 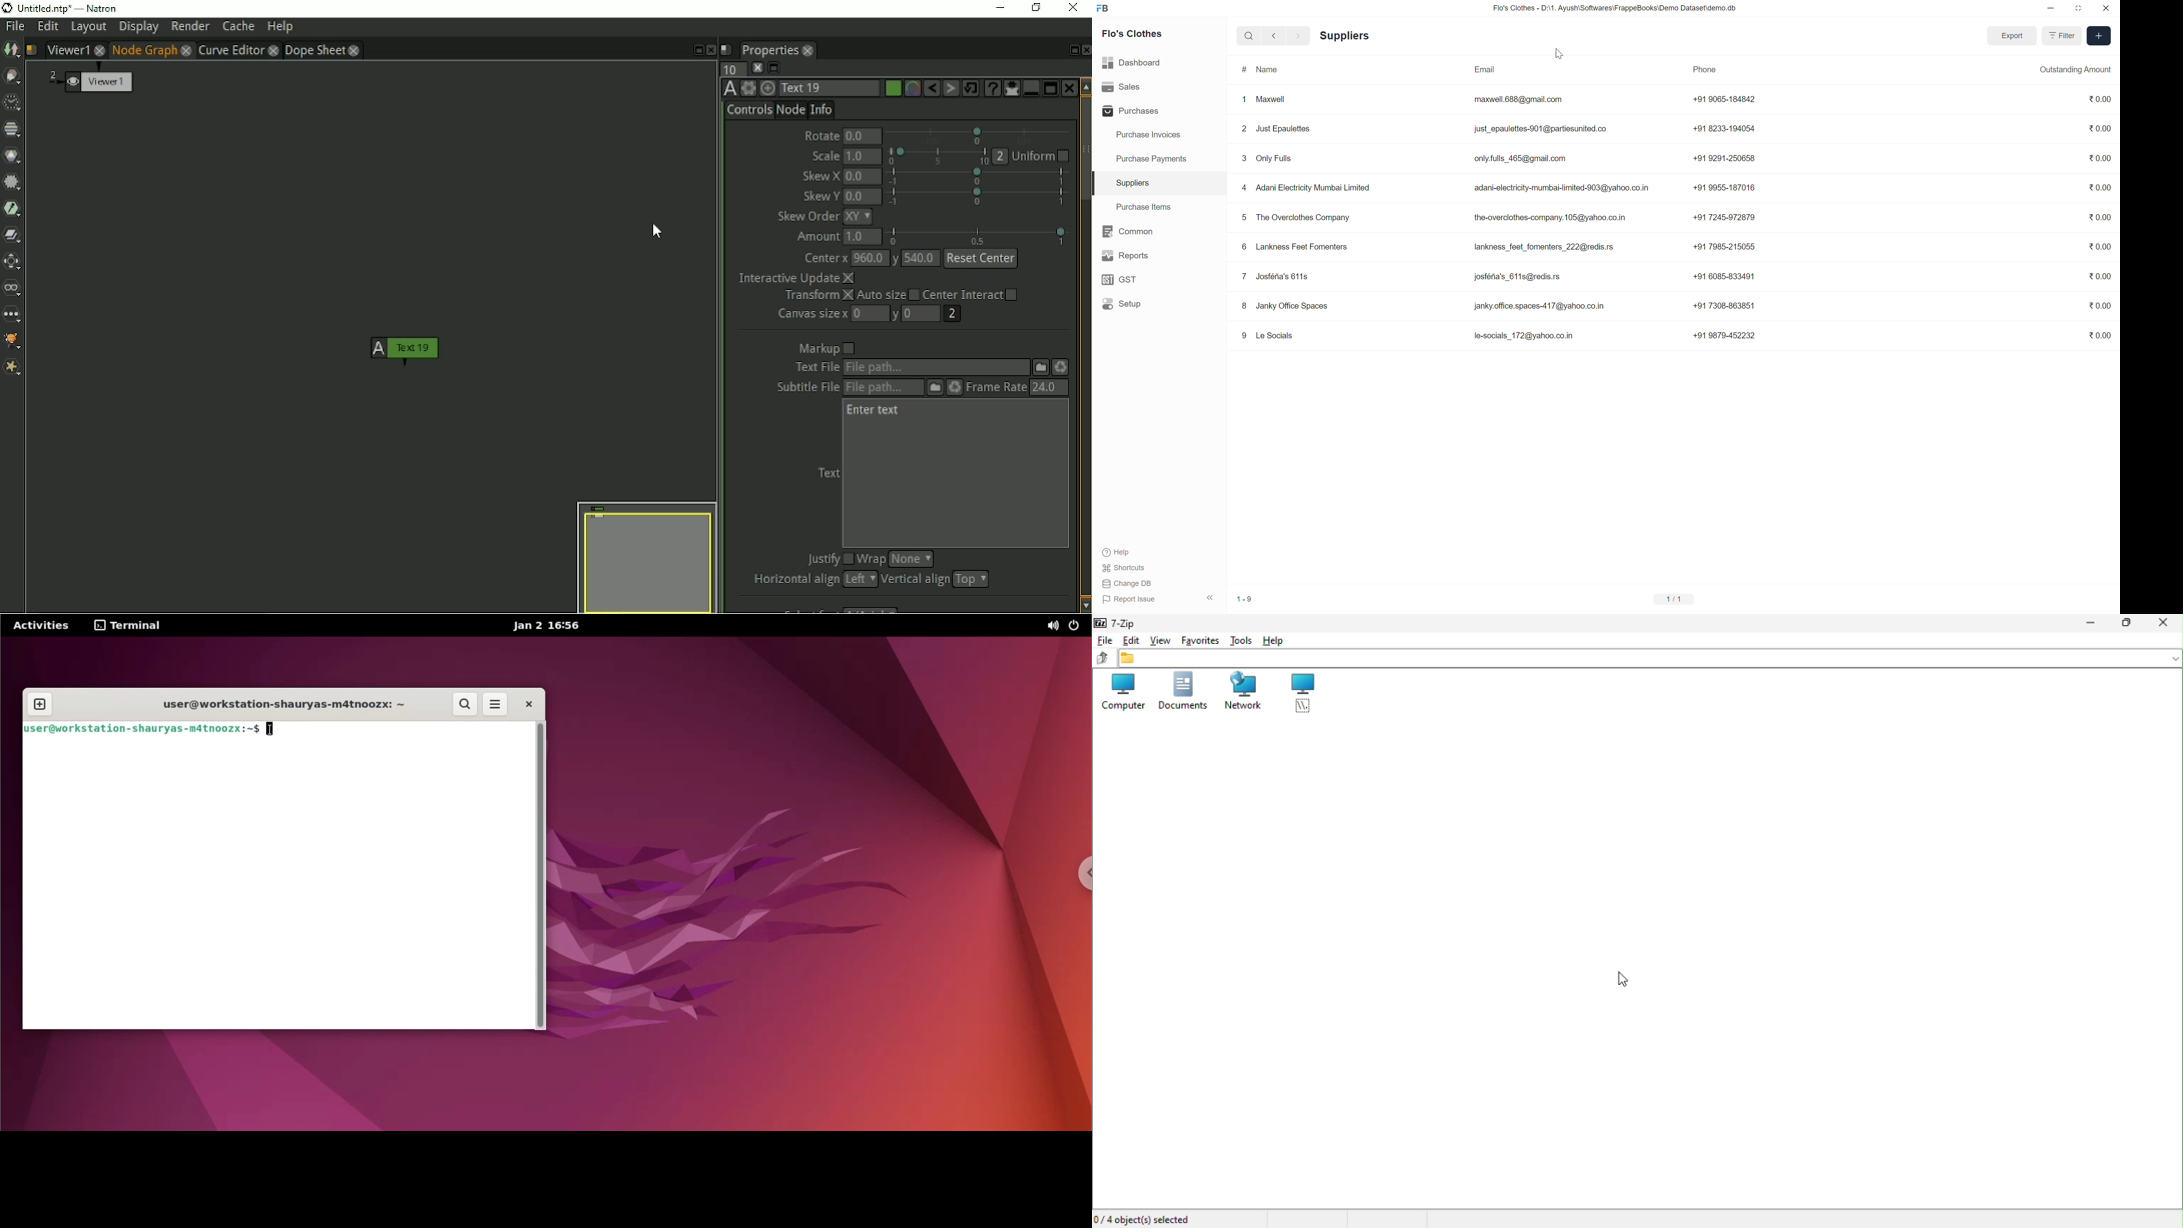 What do you see at coordinates (2100, 218) in the screenshot?
I see `0.00` at bounding box center [2100, 218].